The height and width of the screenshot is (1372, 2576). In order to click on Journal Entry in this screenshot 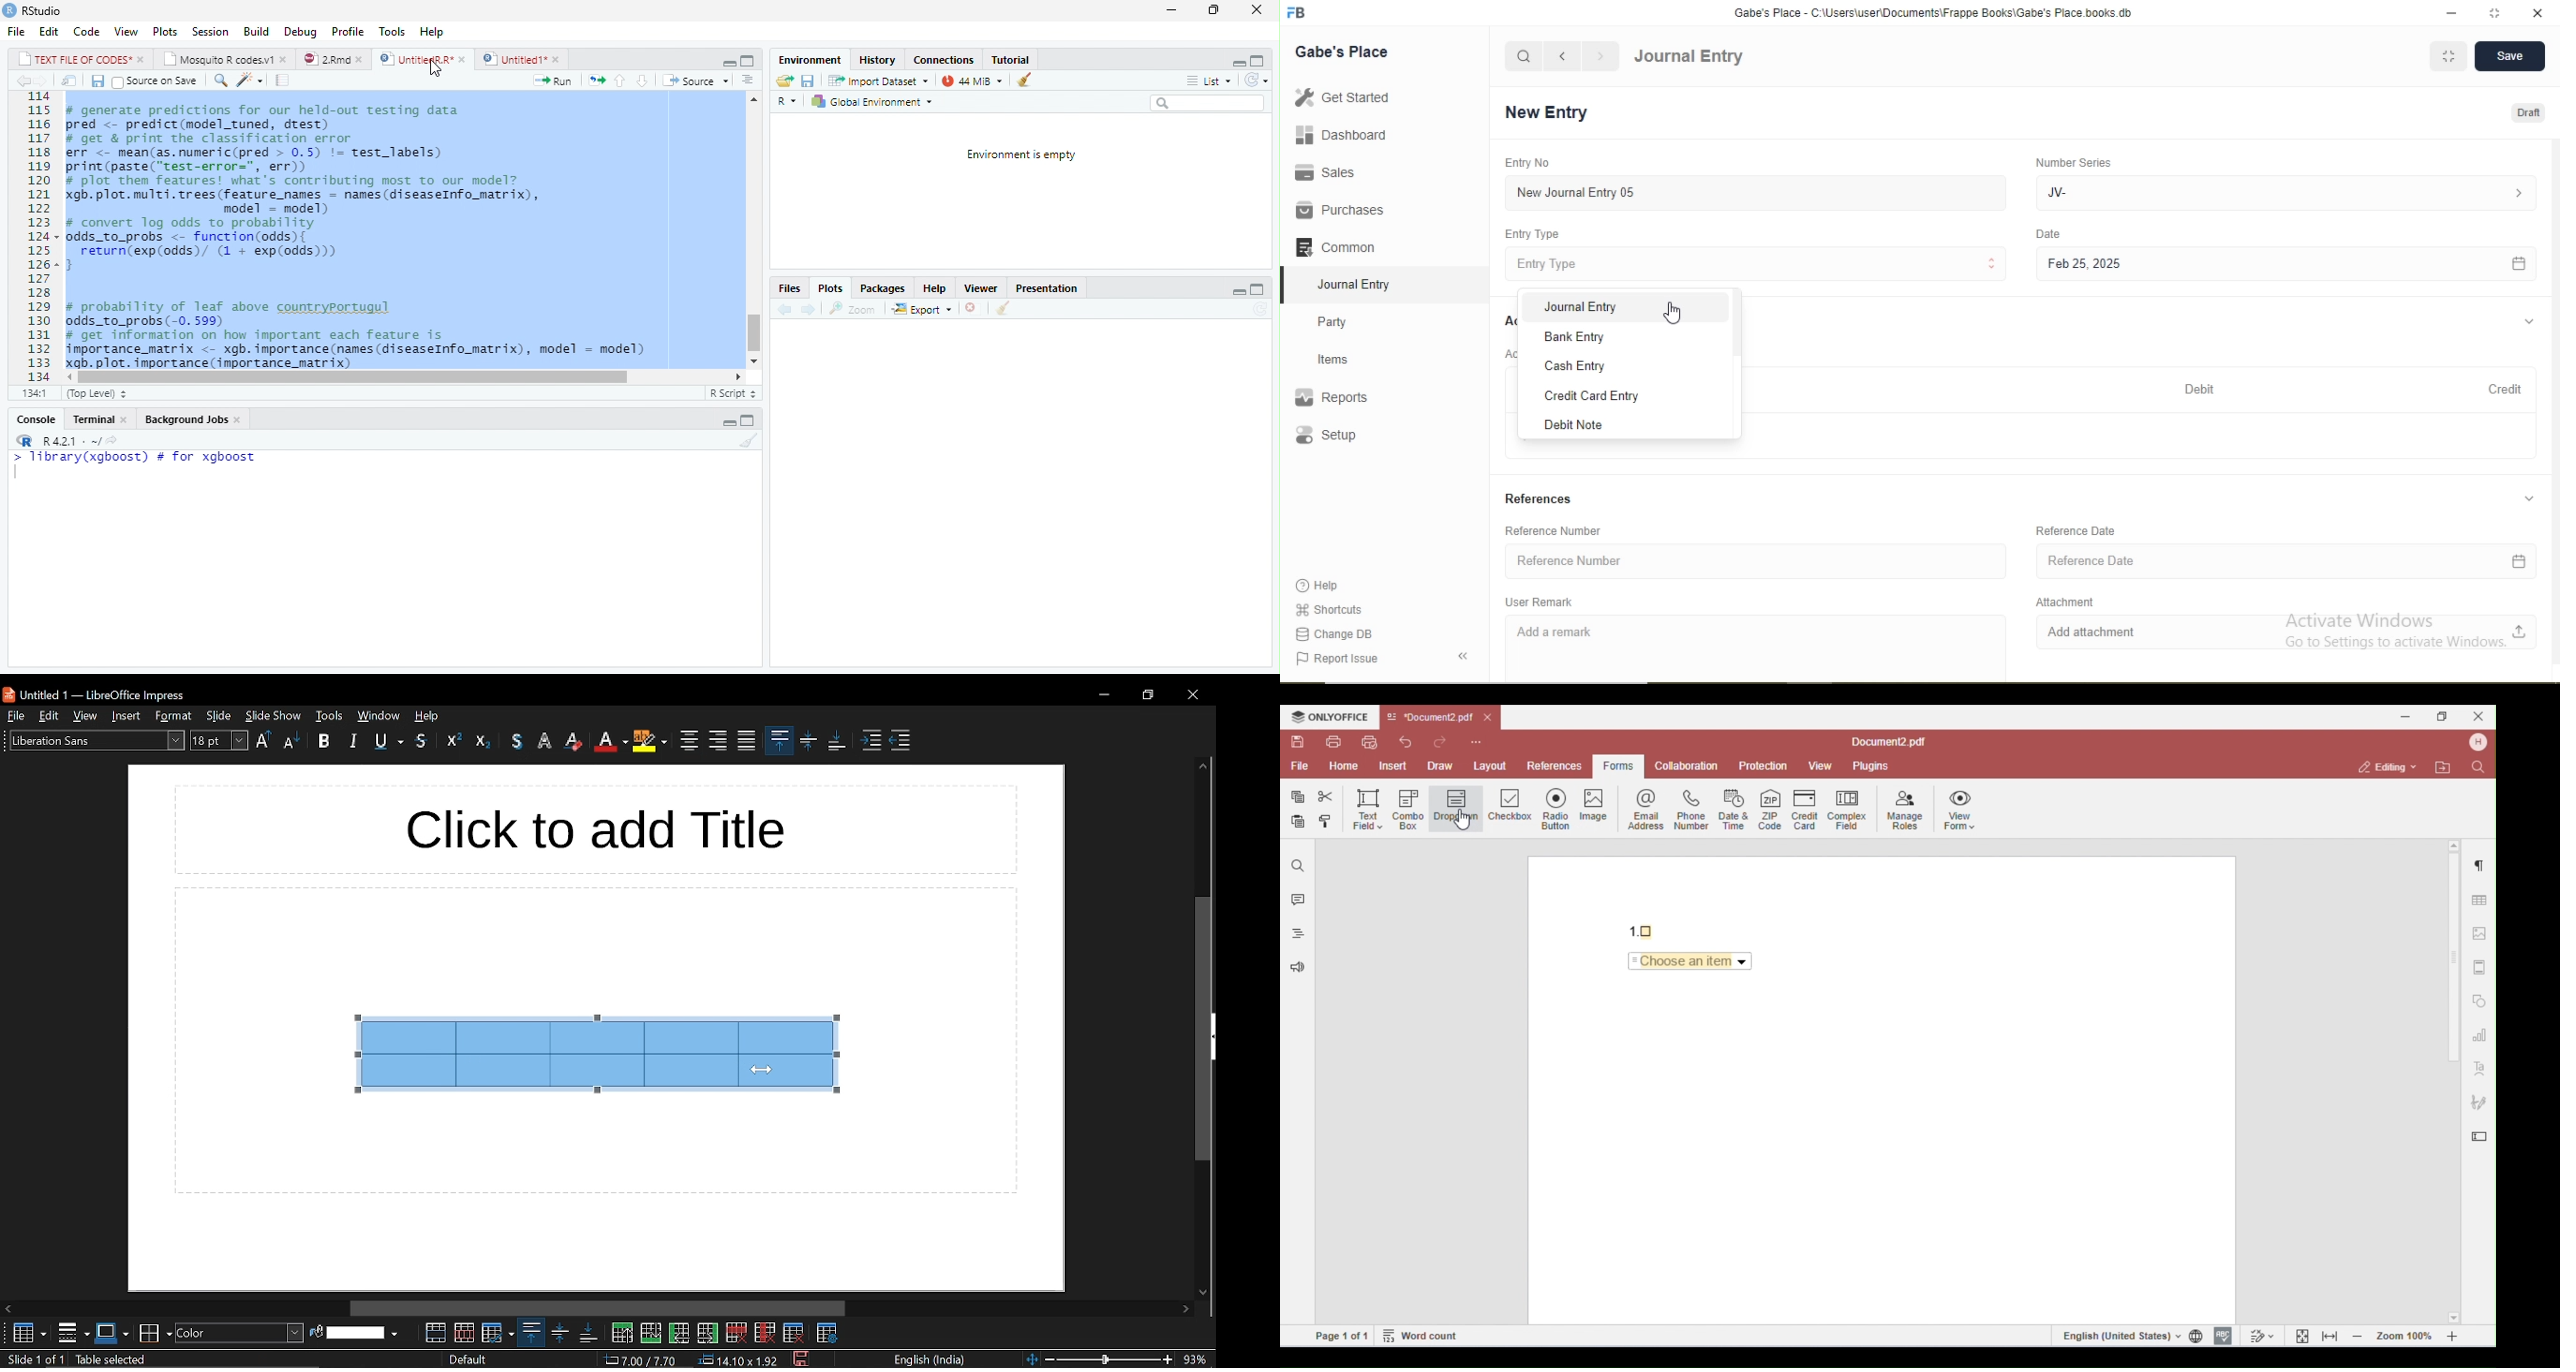, I will do `click(1689, 57)`.